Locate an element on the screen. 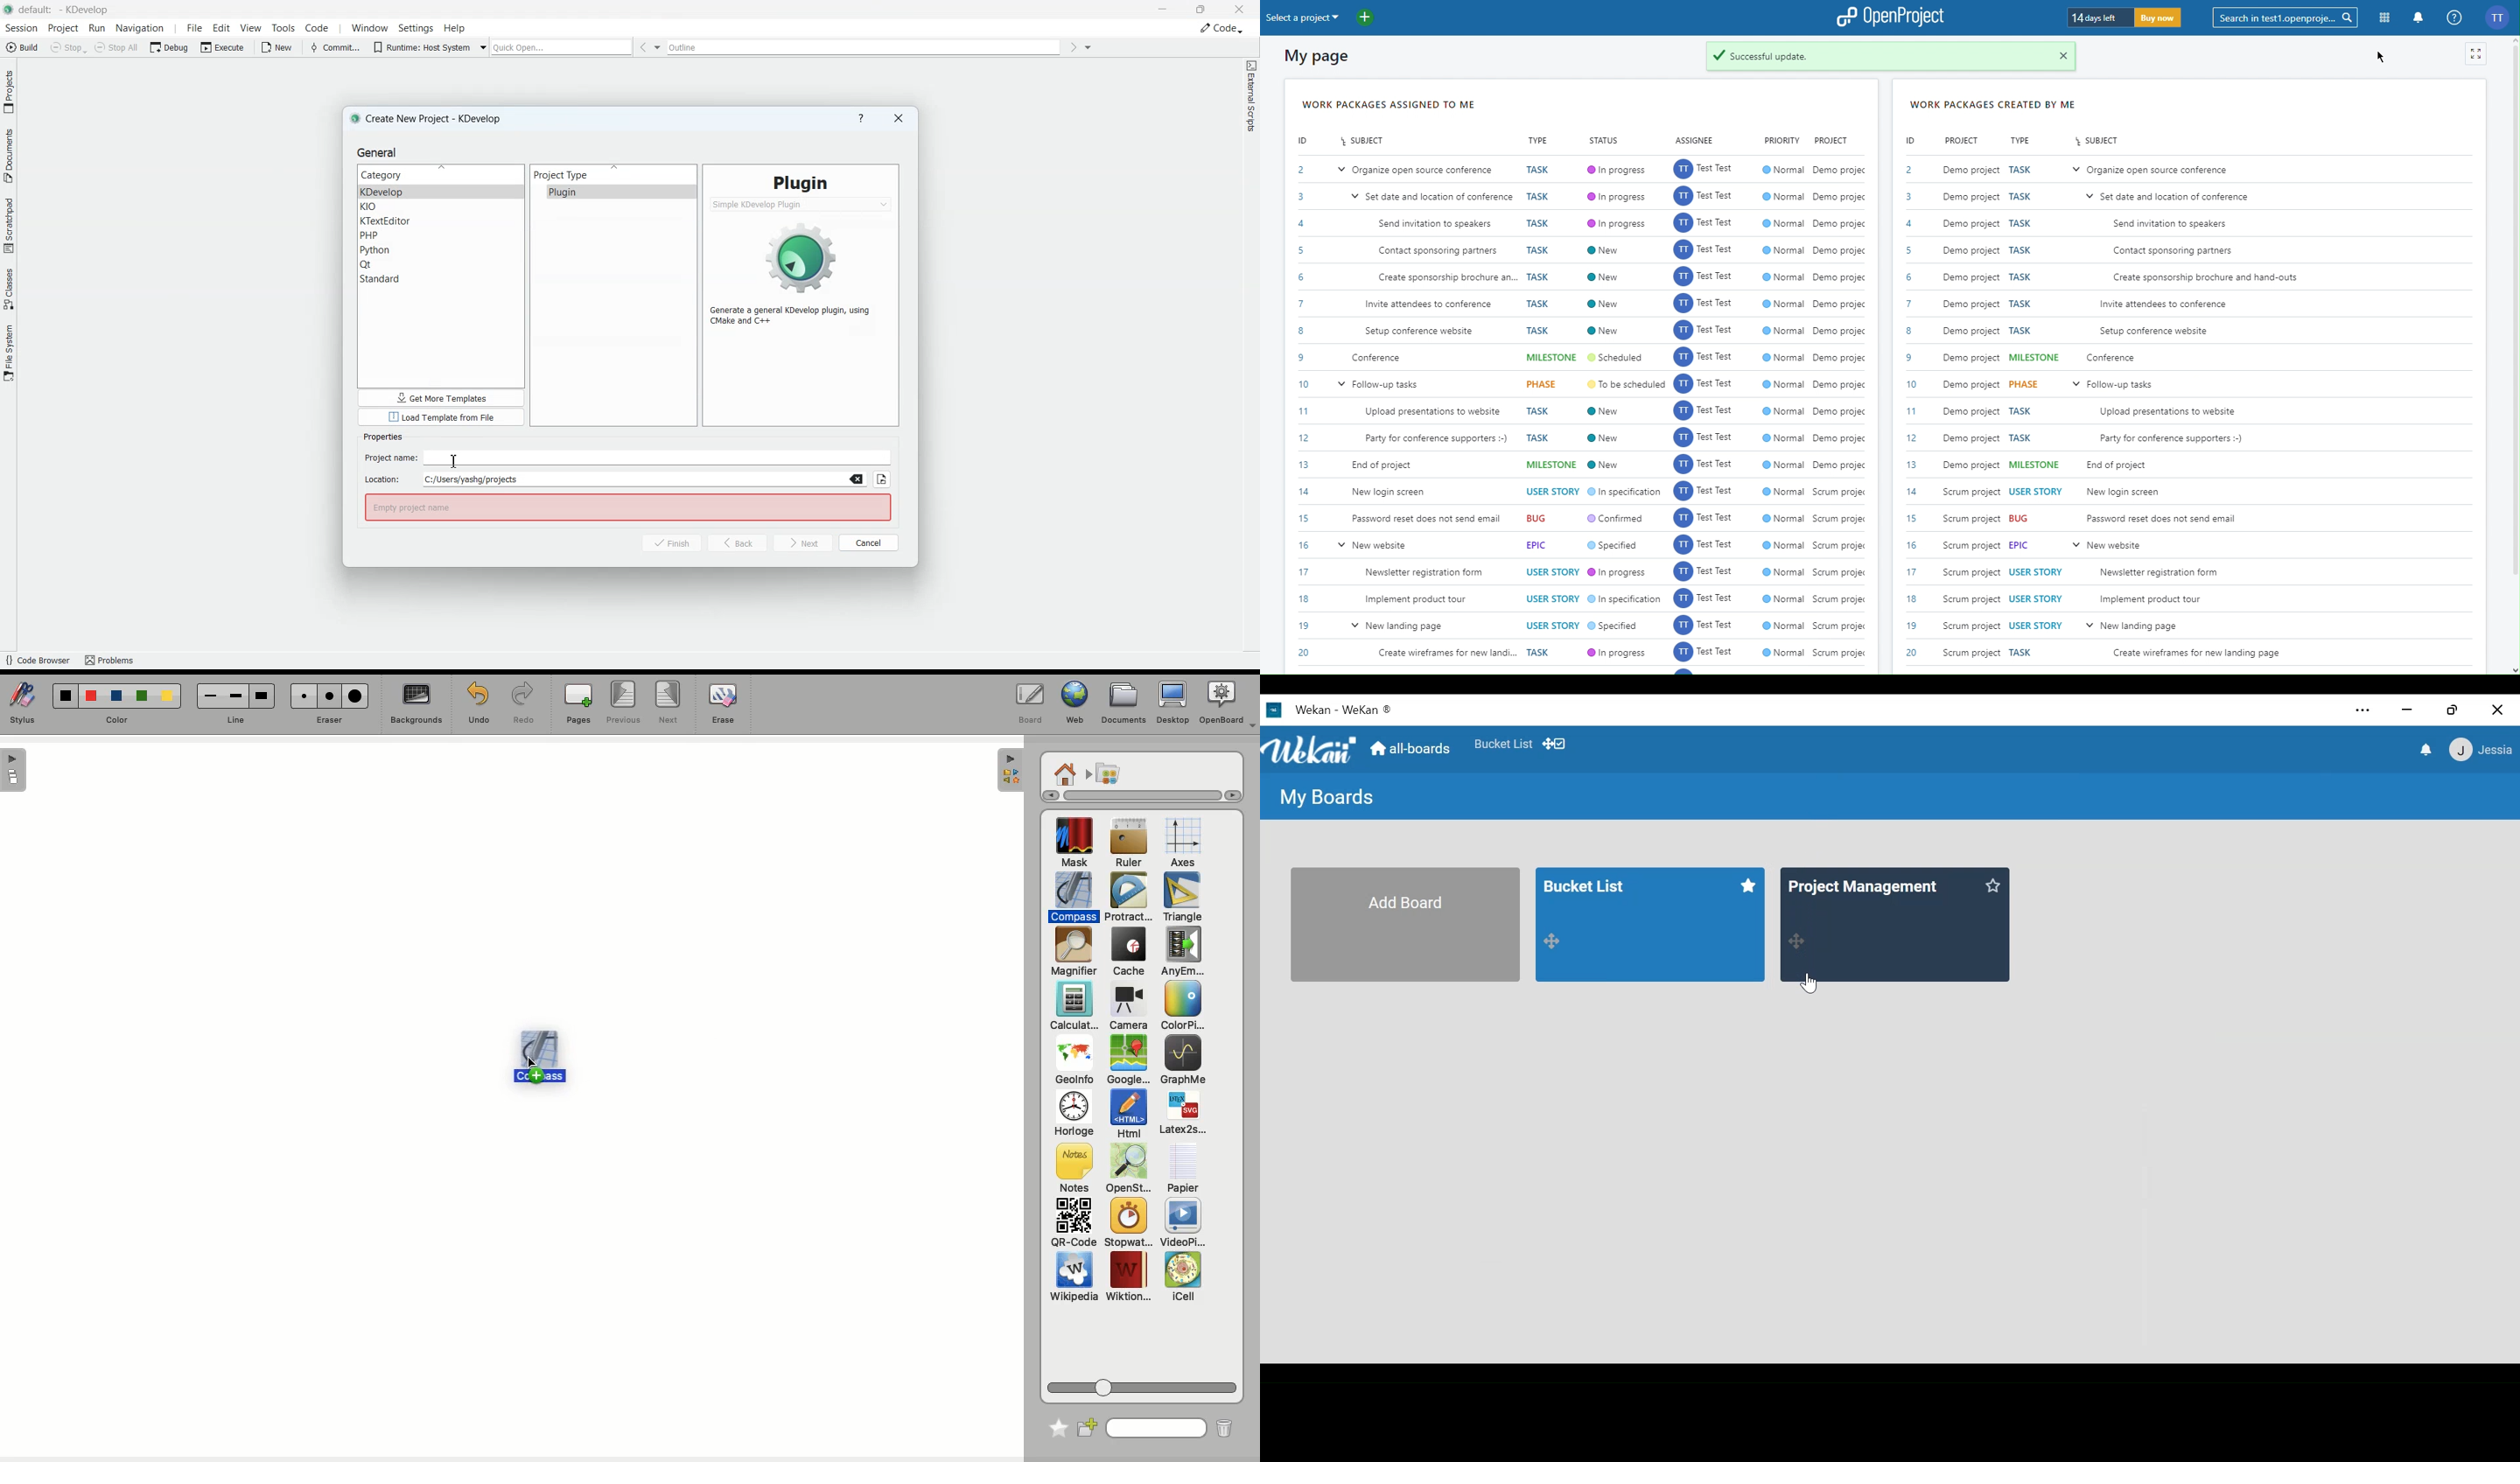 The width and height of the screenshot is (2520, 1484). Project Type is located at coordinates (614, 175).